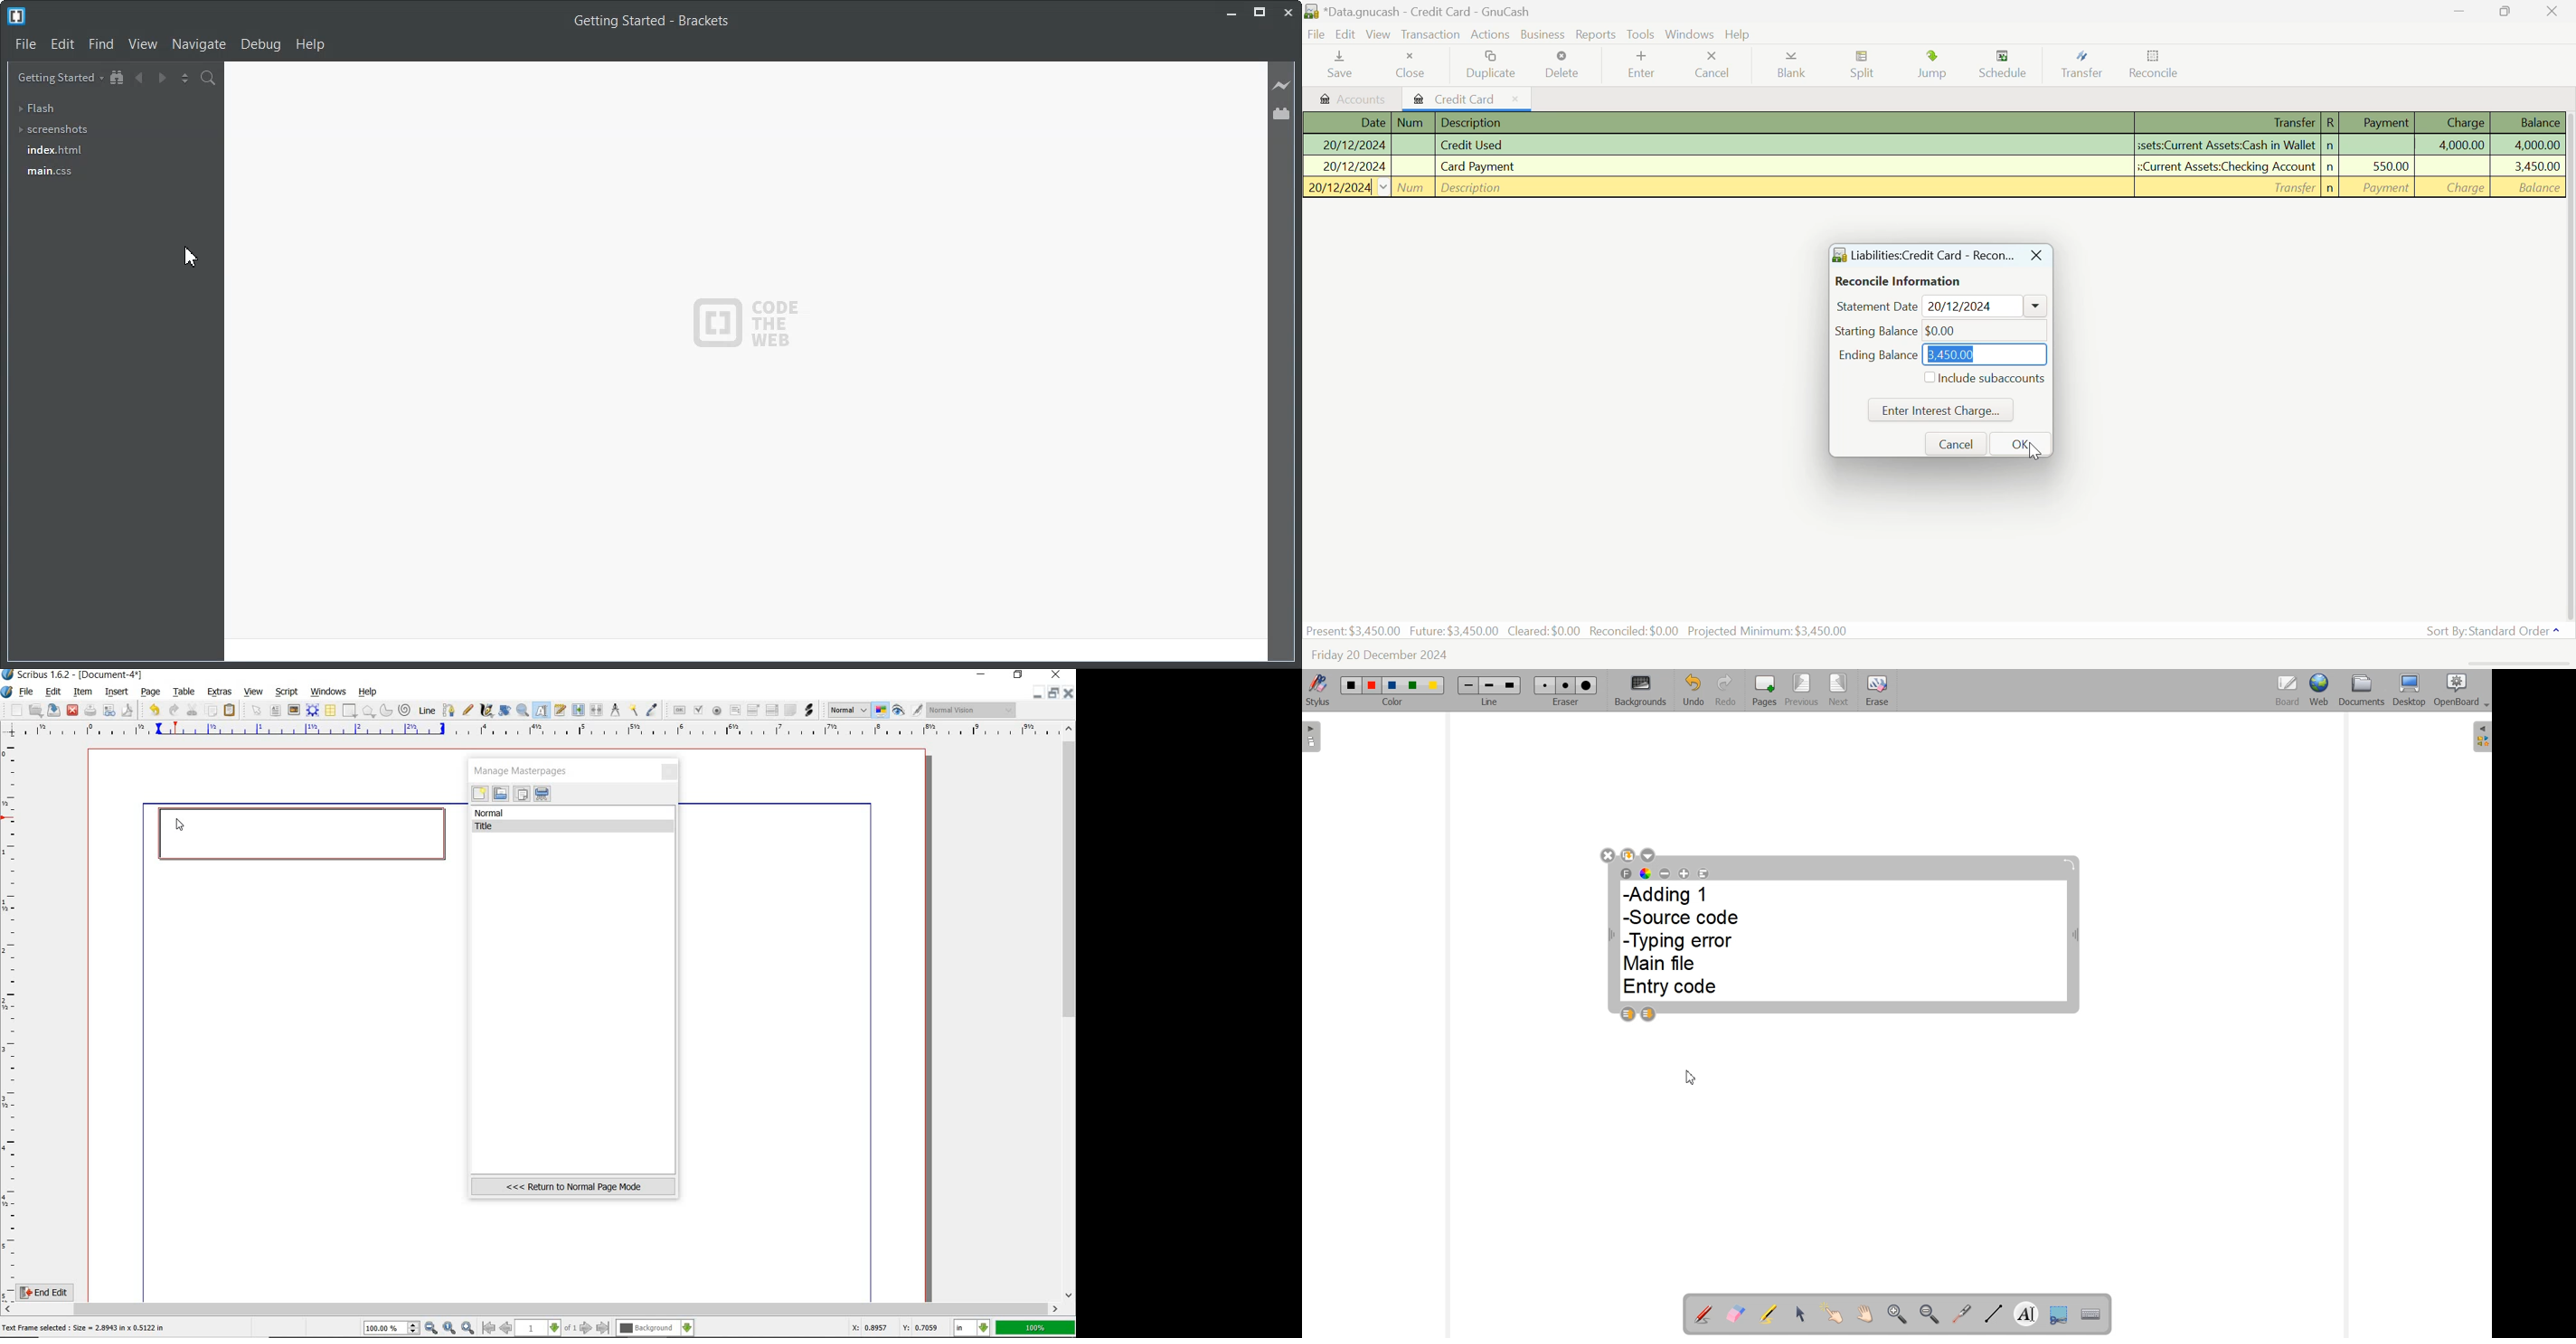  Describe the element at coordinates (2040, 254) in the screenshot. I see `Close Window` at that location.